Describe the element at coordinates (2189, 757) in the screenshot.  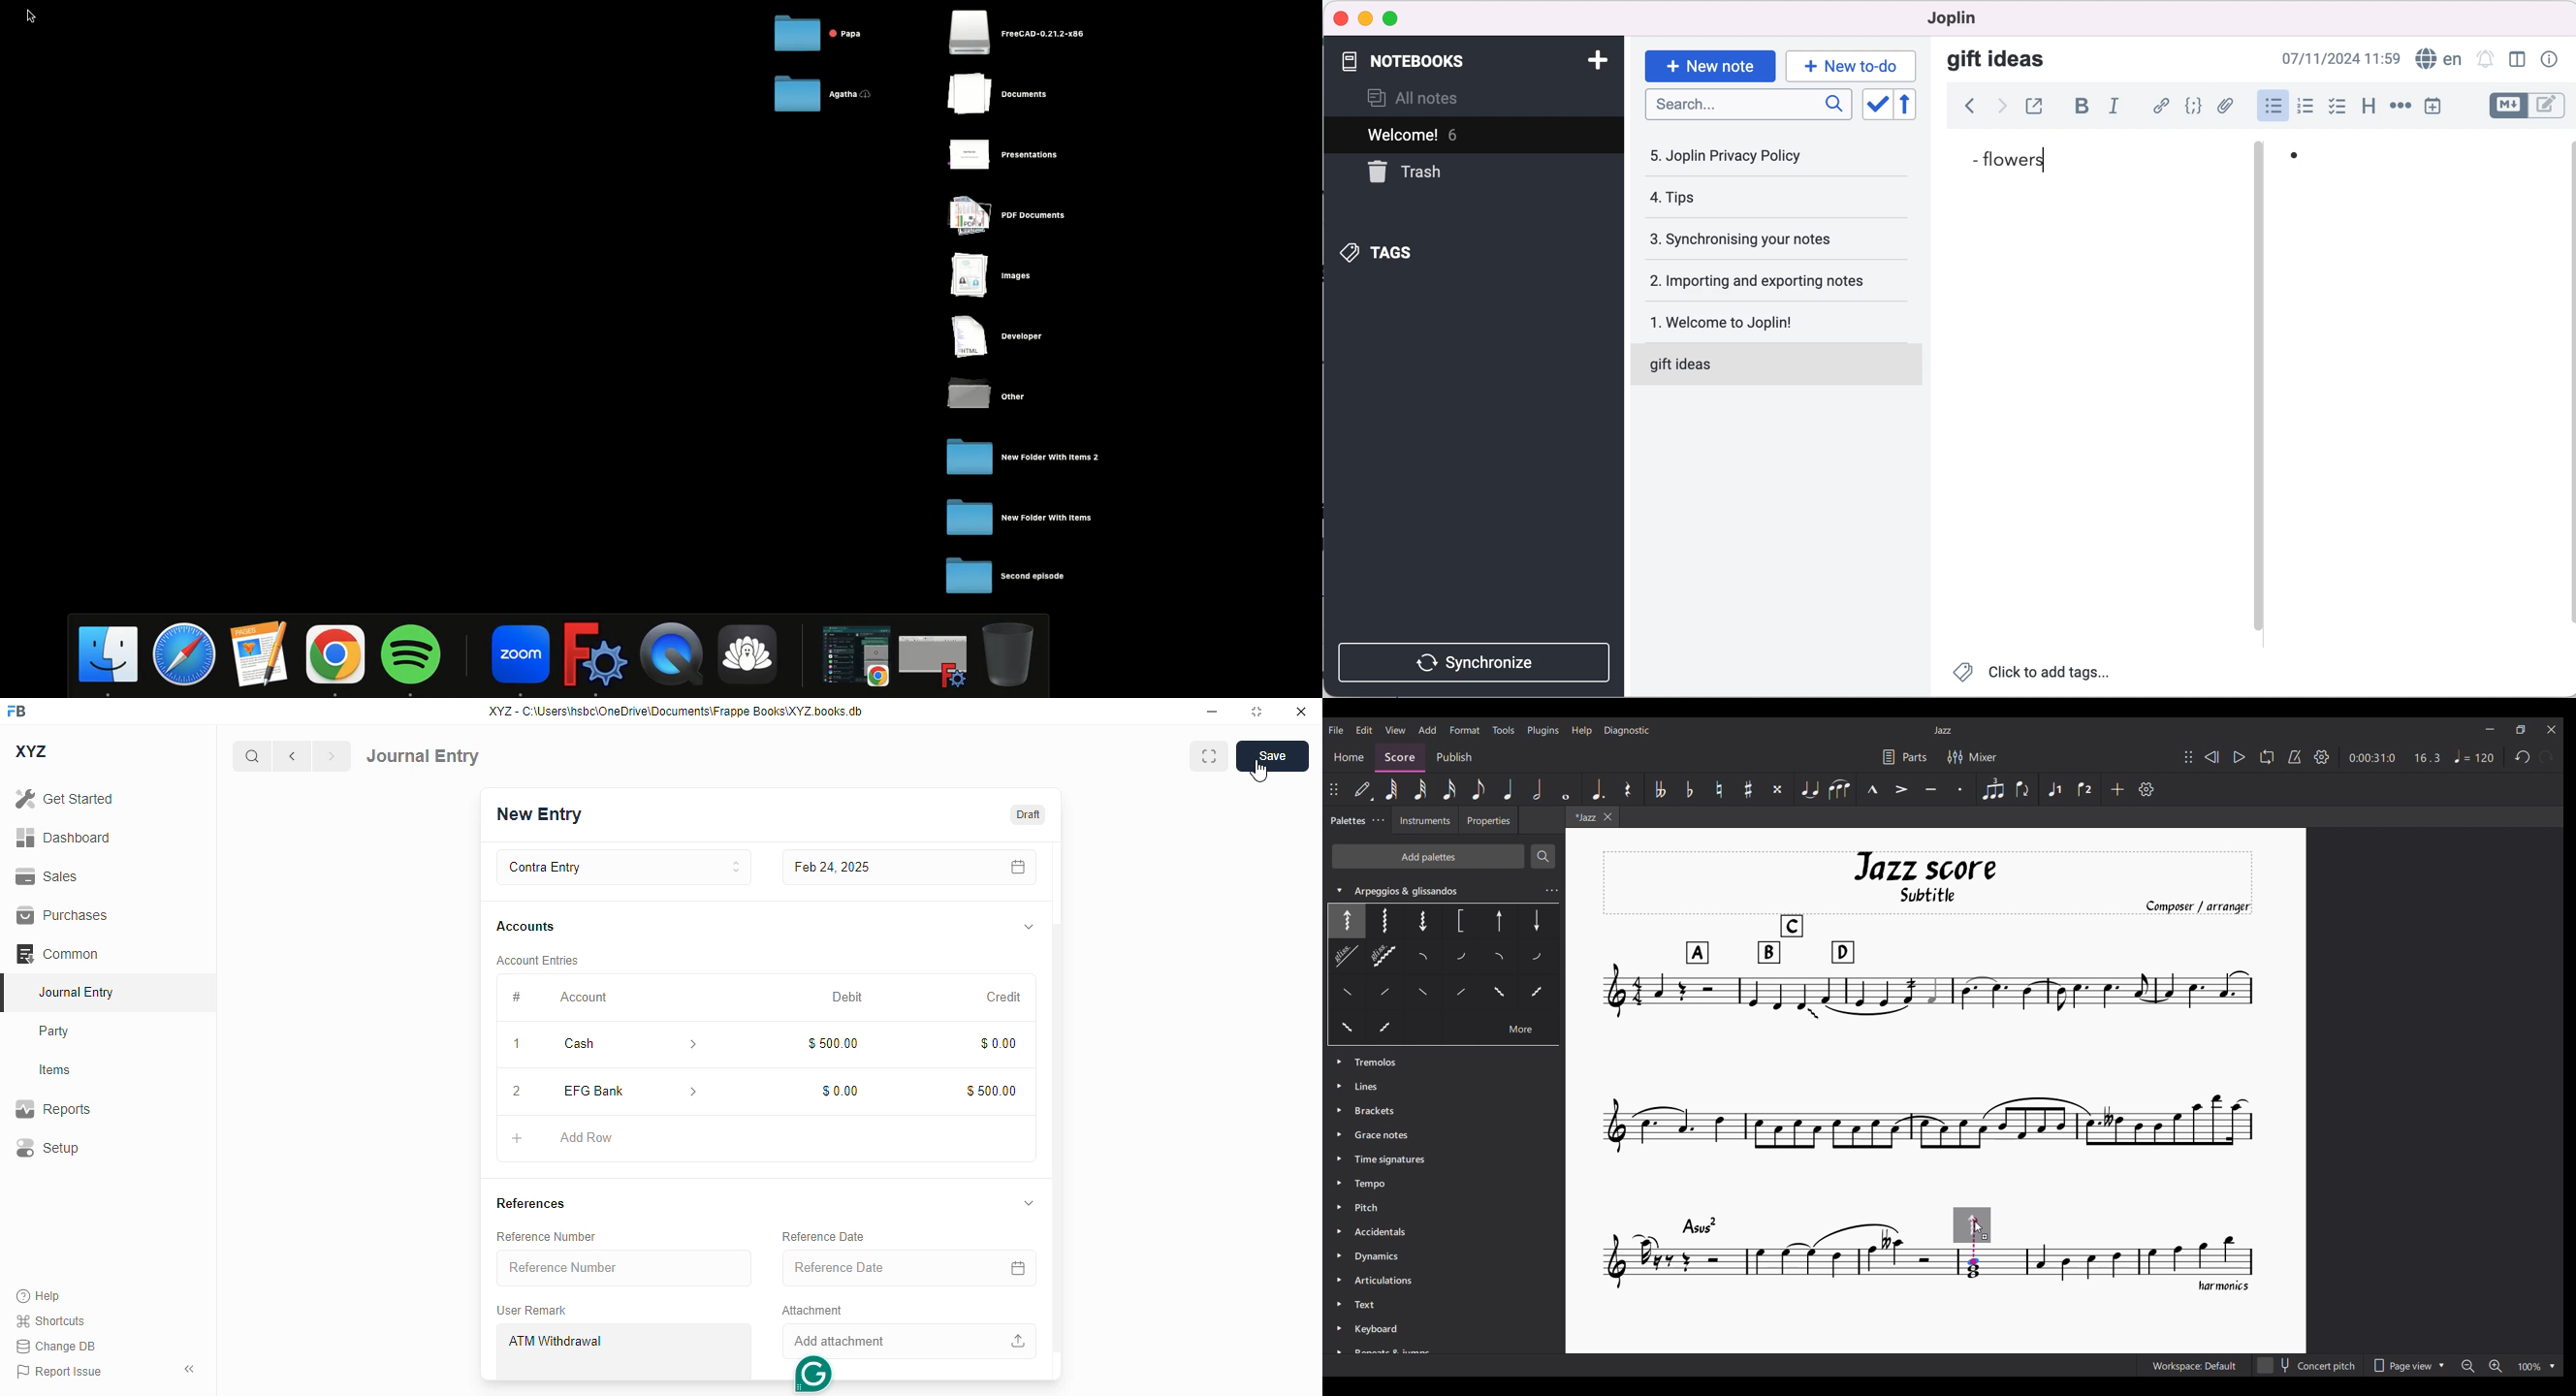
I see `Change position` at that location.